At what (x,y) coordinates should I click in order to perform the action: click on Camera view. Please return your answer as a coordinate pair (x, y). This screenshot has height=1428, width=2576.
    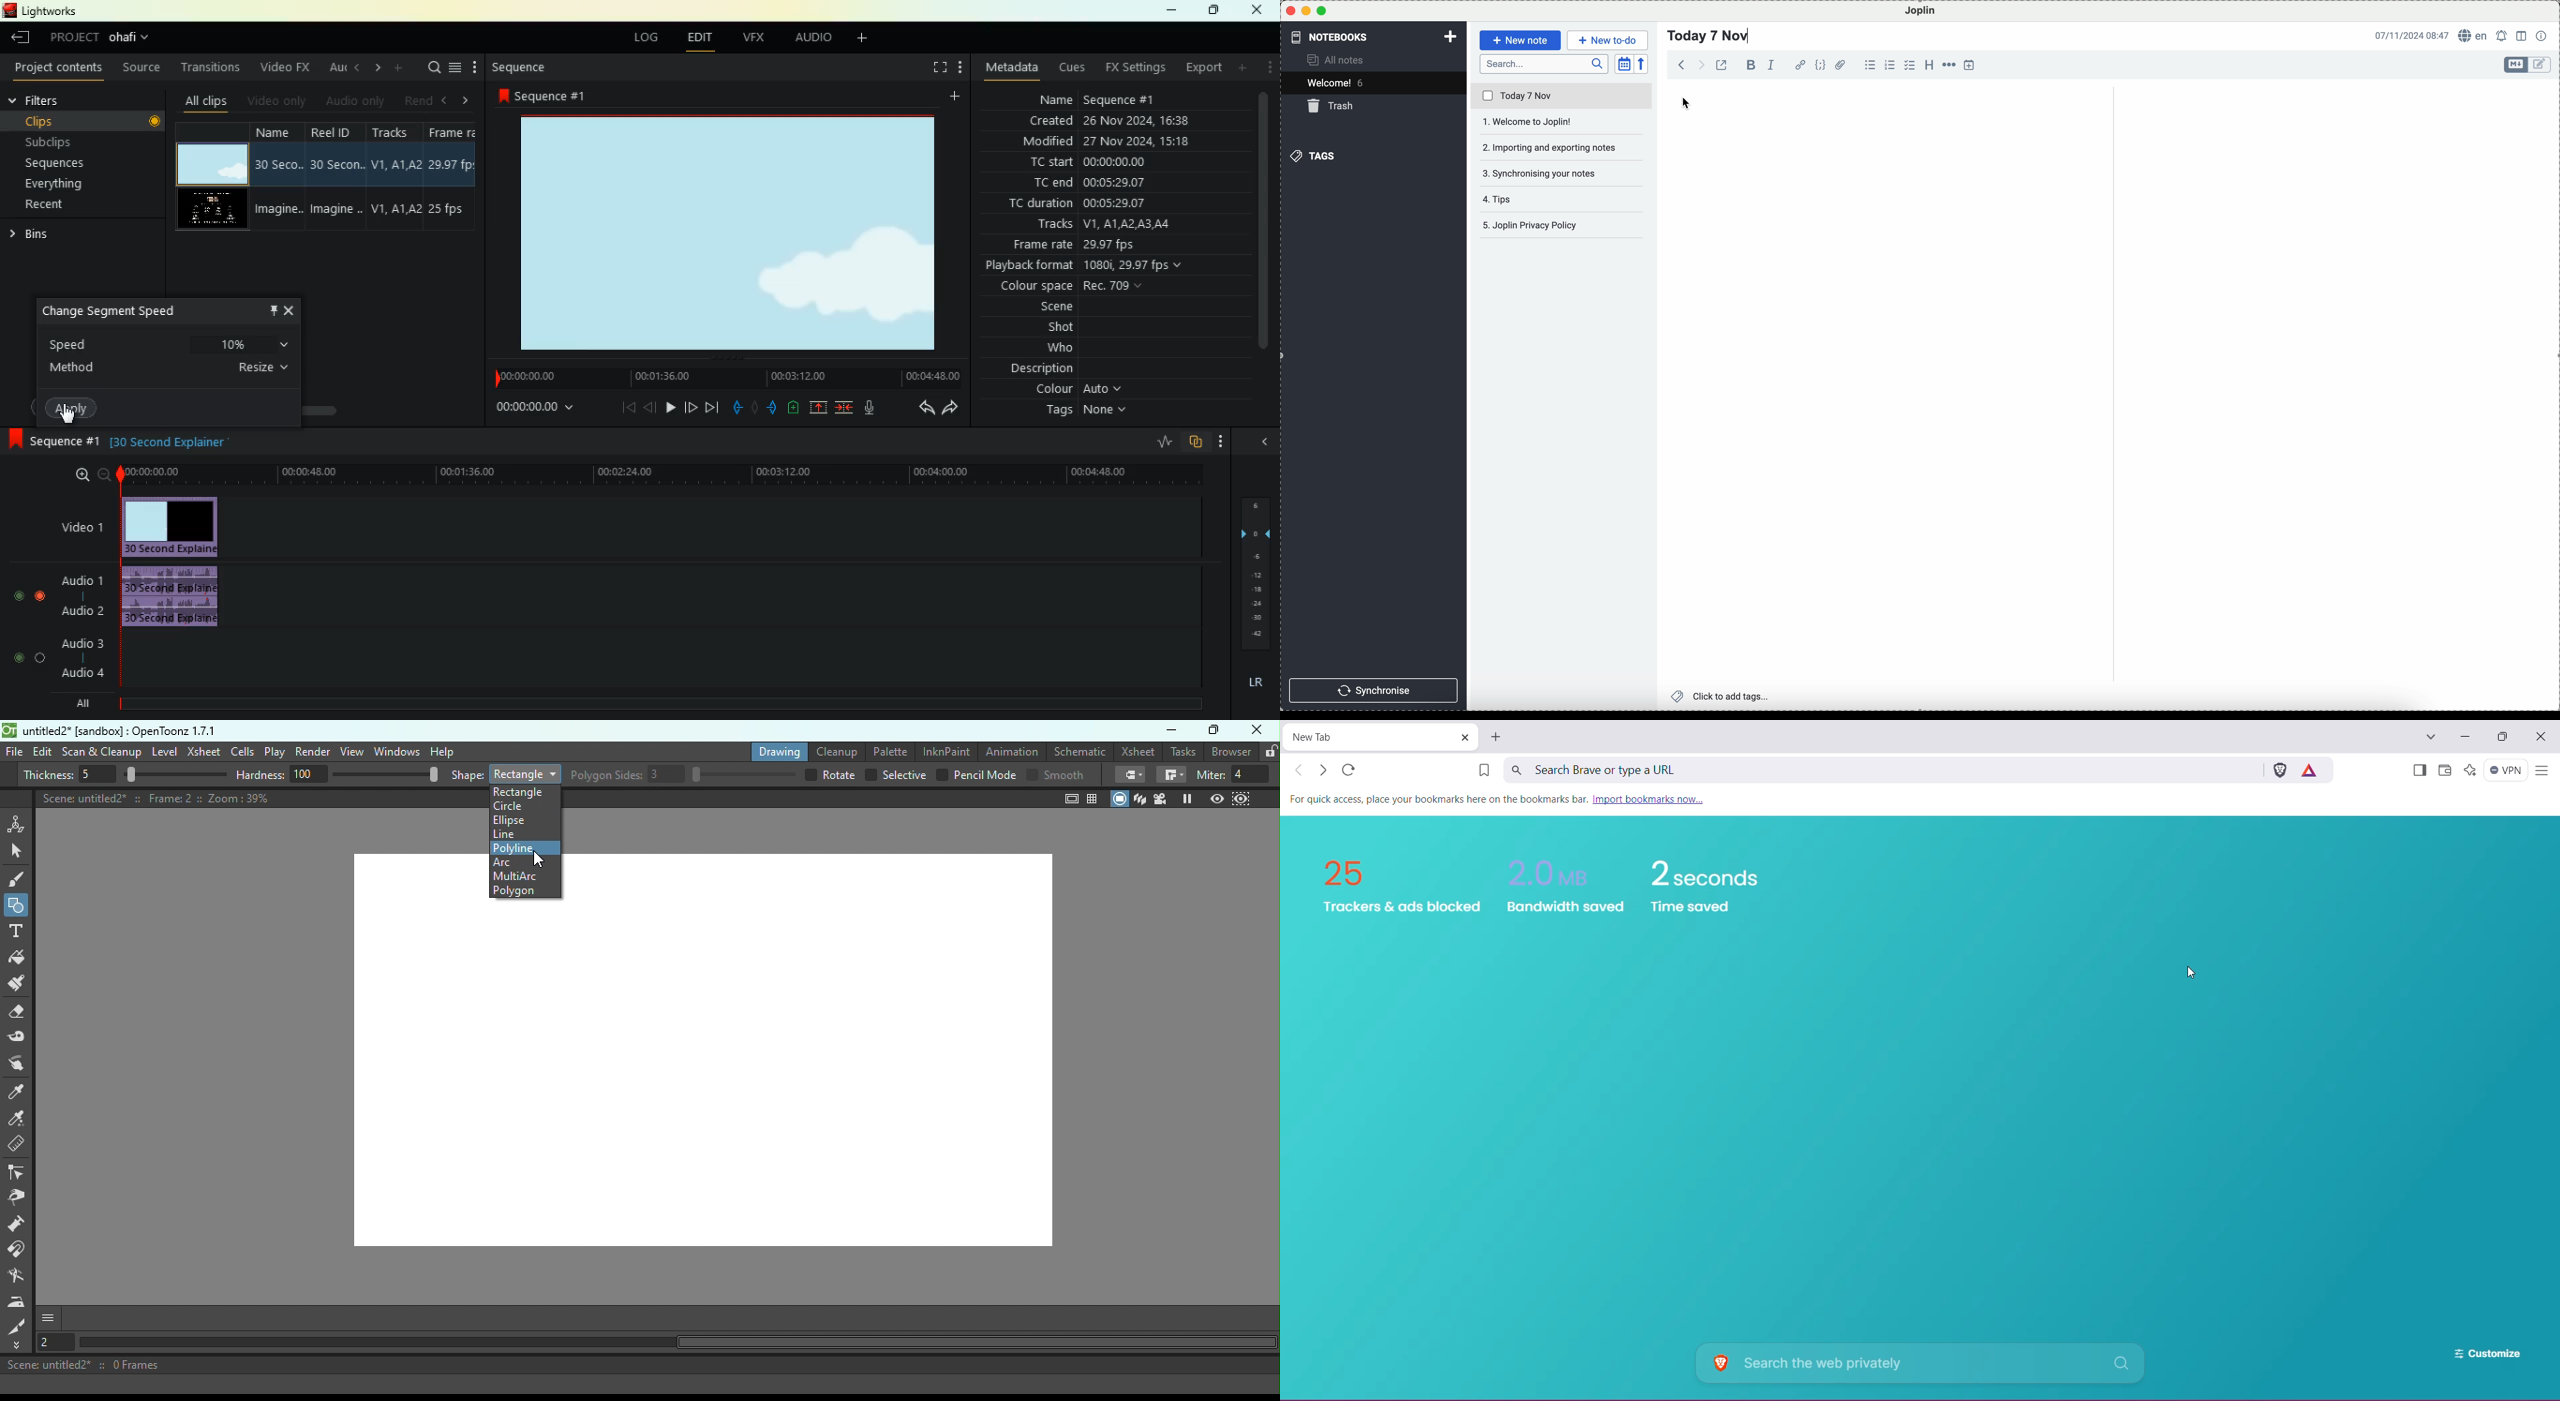
    Looking at the image, I should click on (1163, 799).